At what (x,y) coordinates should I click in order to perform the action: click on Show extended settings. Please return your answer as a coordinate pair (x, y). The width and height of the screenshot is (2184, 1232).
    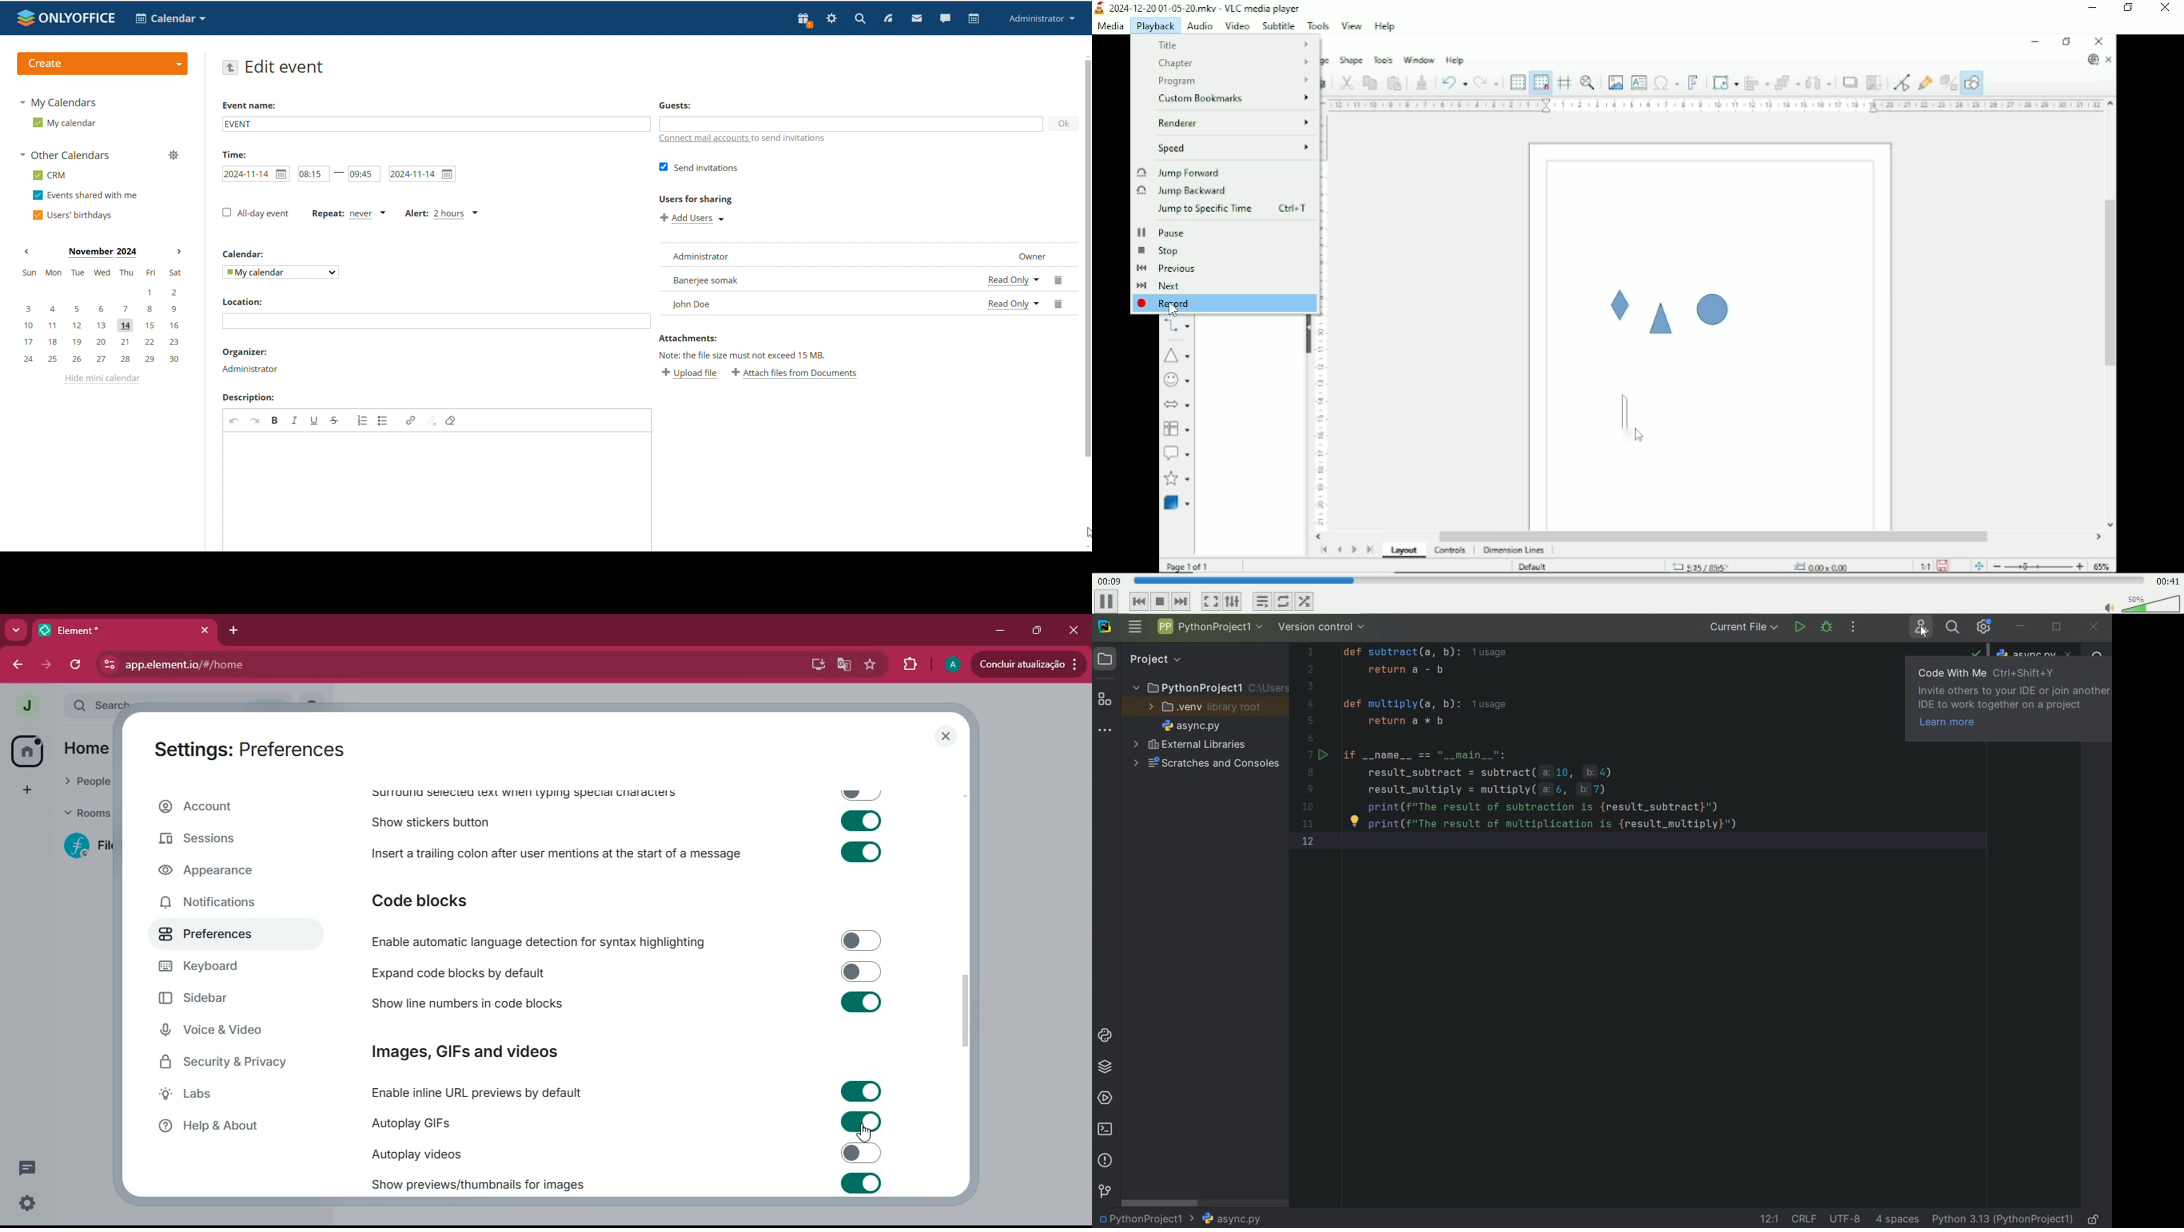
    Looking at the image, I should click on (1233, 601).